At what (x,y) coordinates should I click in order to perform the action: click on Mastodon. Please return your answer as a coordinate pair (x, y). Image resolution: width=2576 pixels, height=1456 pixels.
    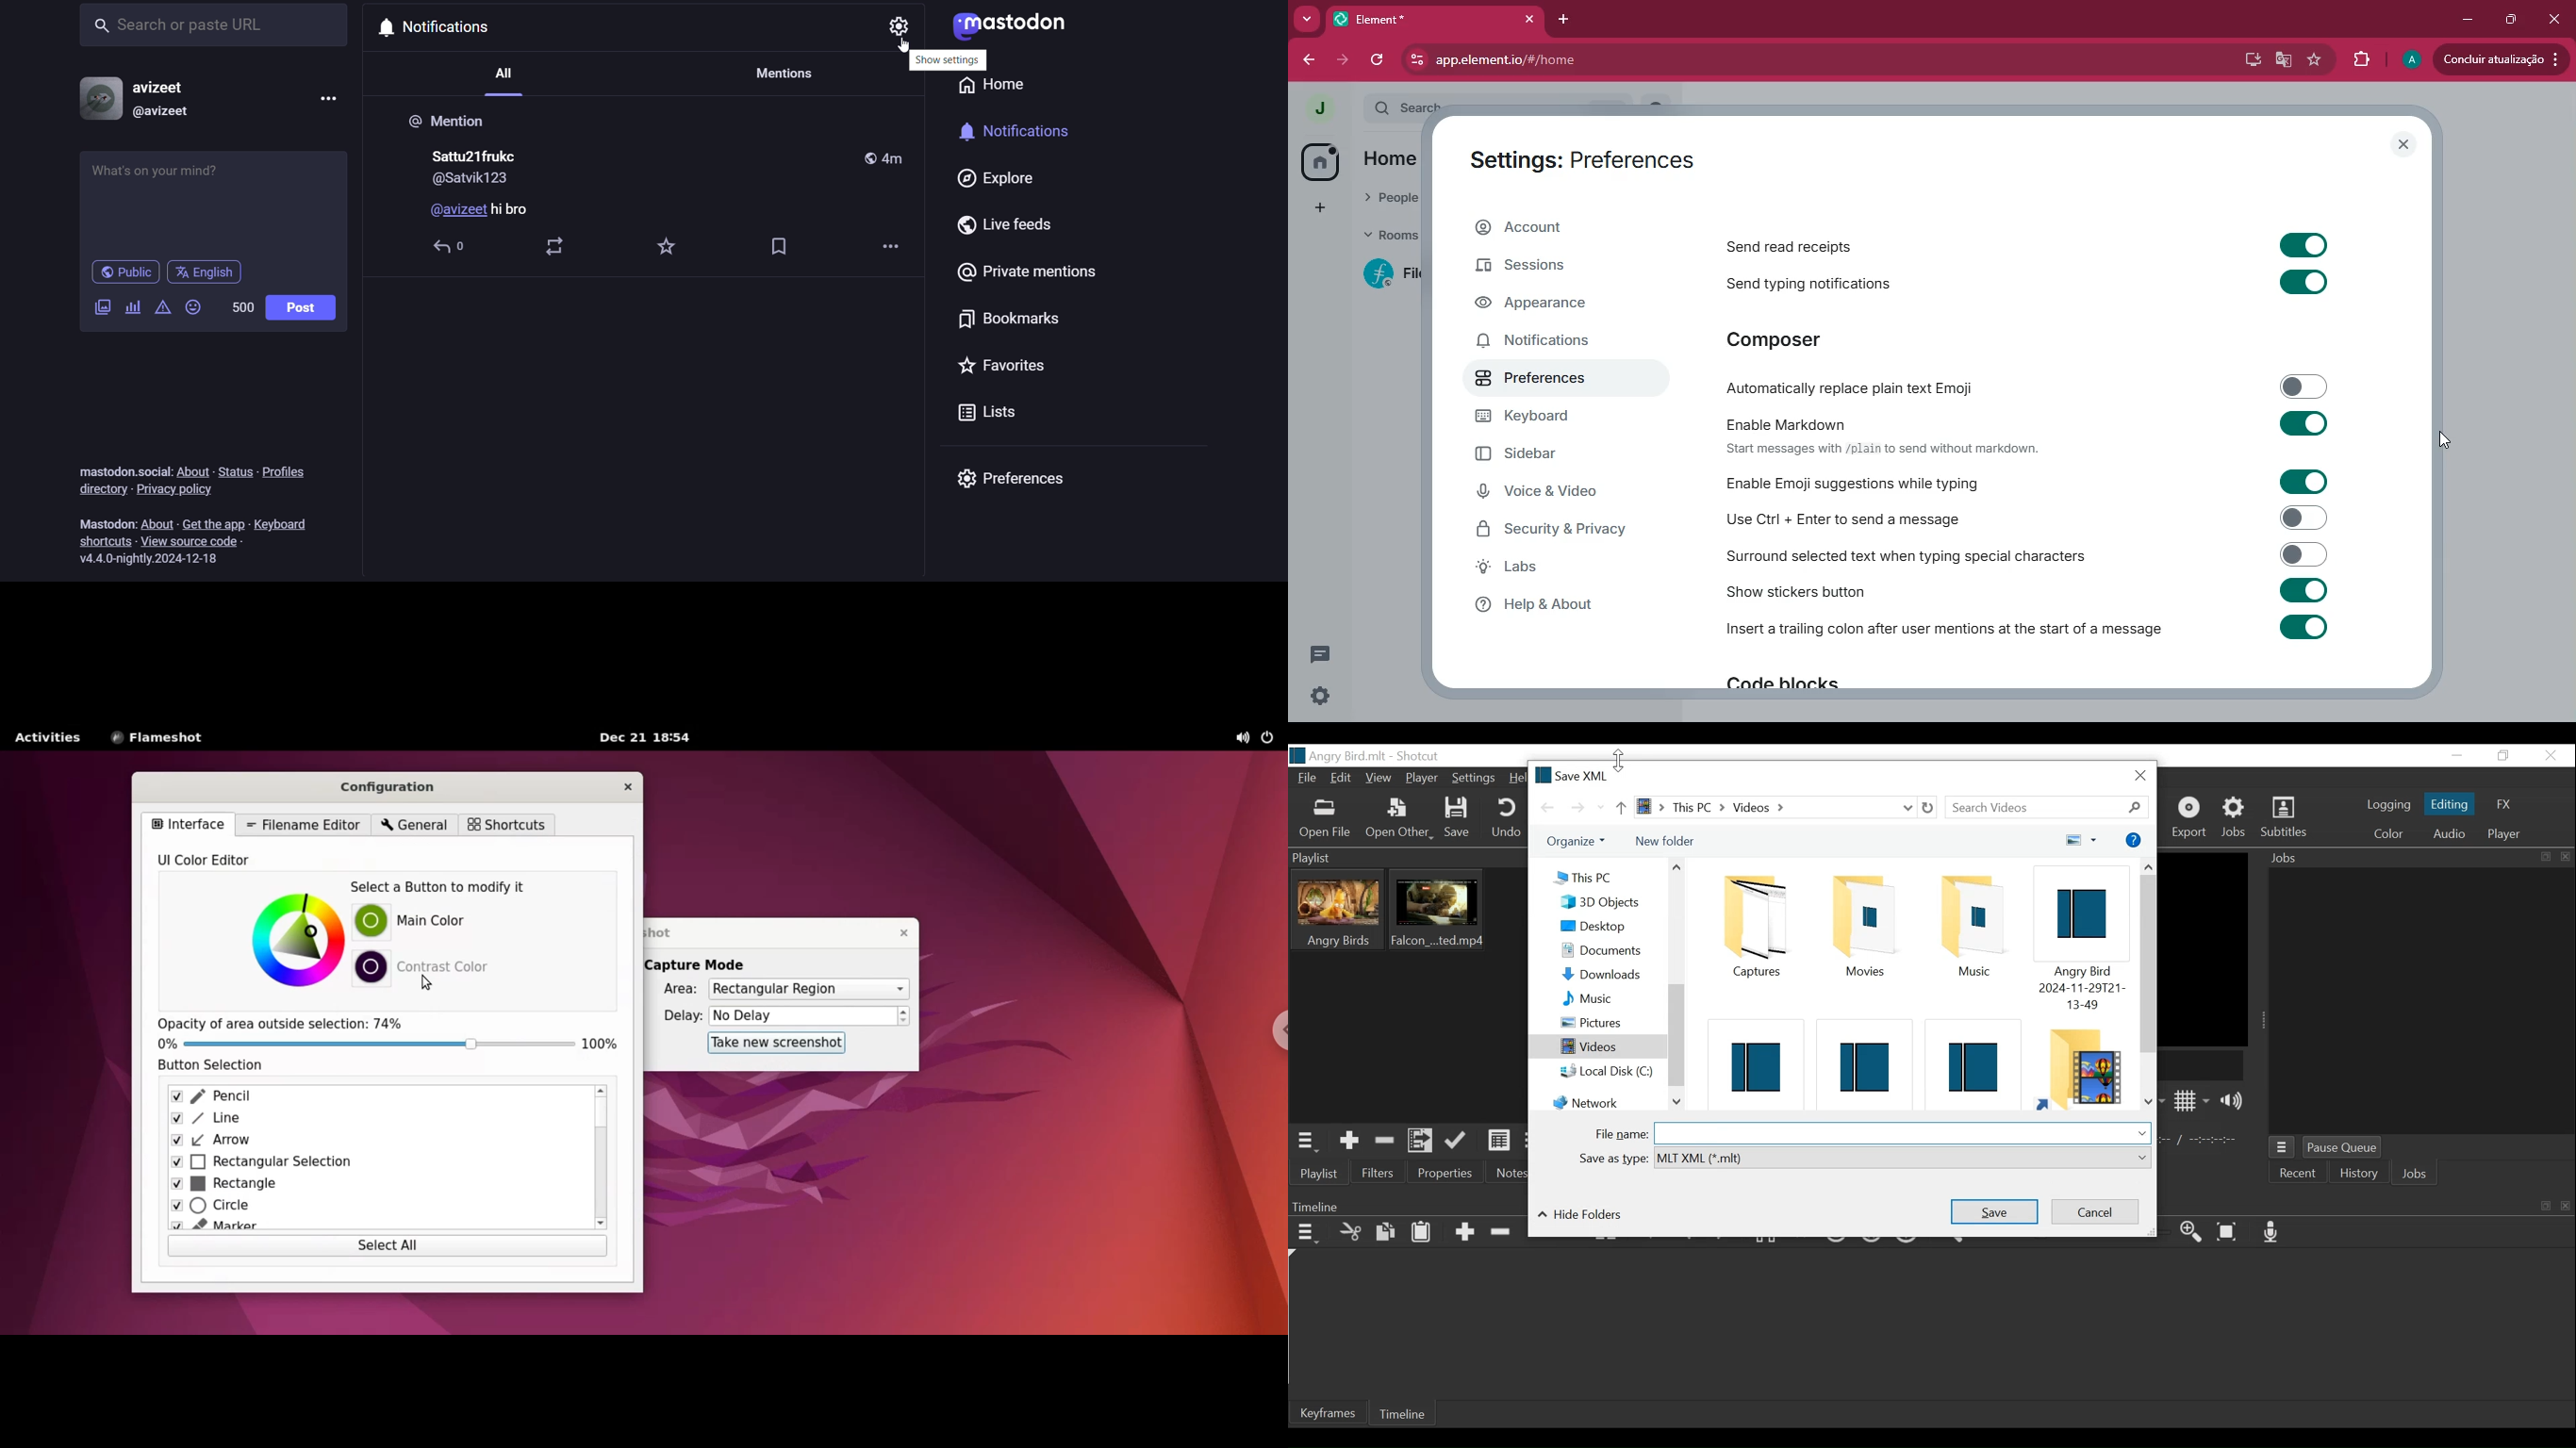
    Looking at the image, I should click on (105, 523).